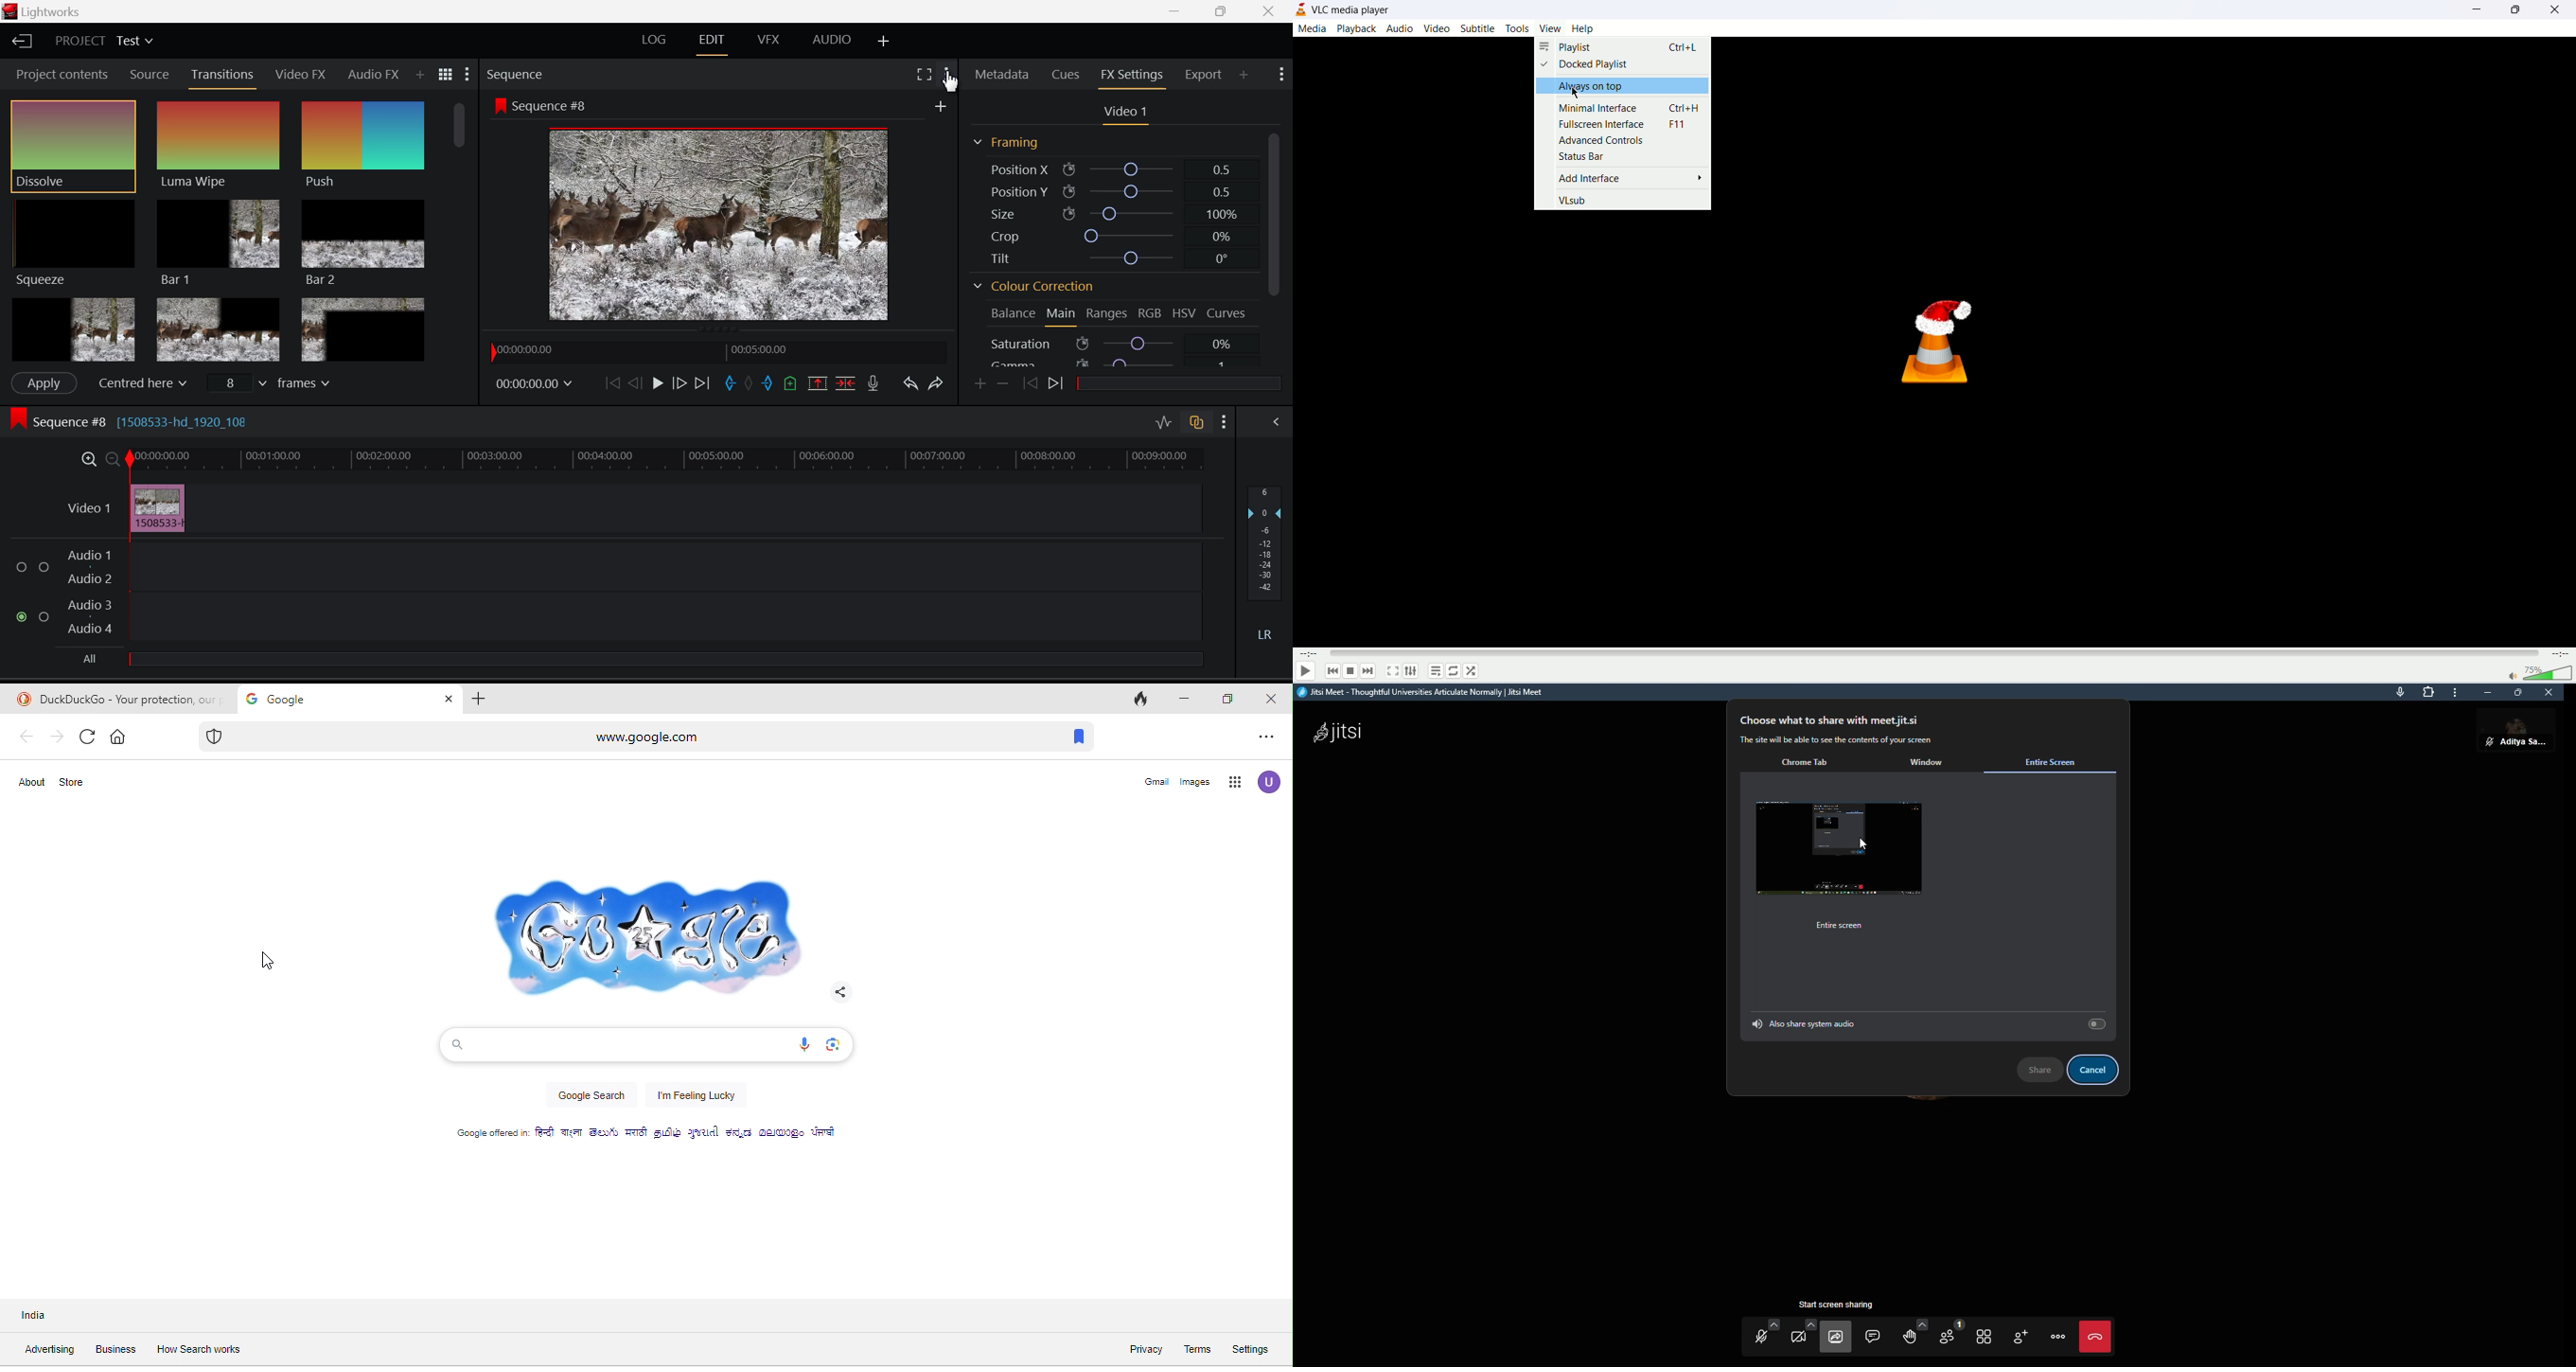 The width and height of the screenshot is (2576, 1372). What do you see at coordinates (1454, 672) in the screenshot?
I see `loop` at bounding box center [1454, 672].